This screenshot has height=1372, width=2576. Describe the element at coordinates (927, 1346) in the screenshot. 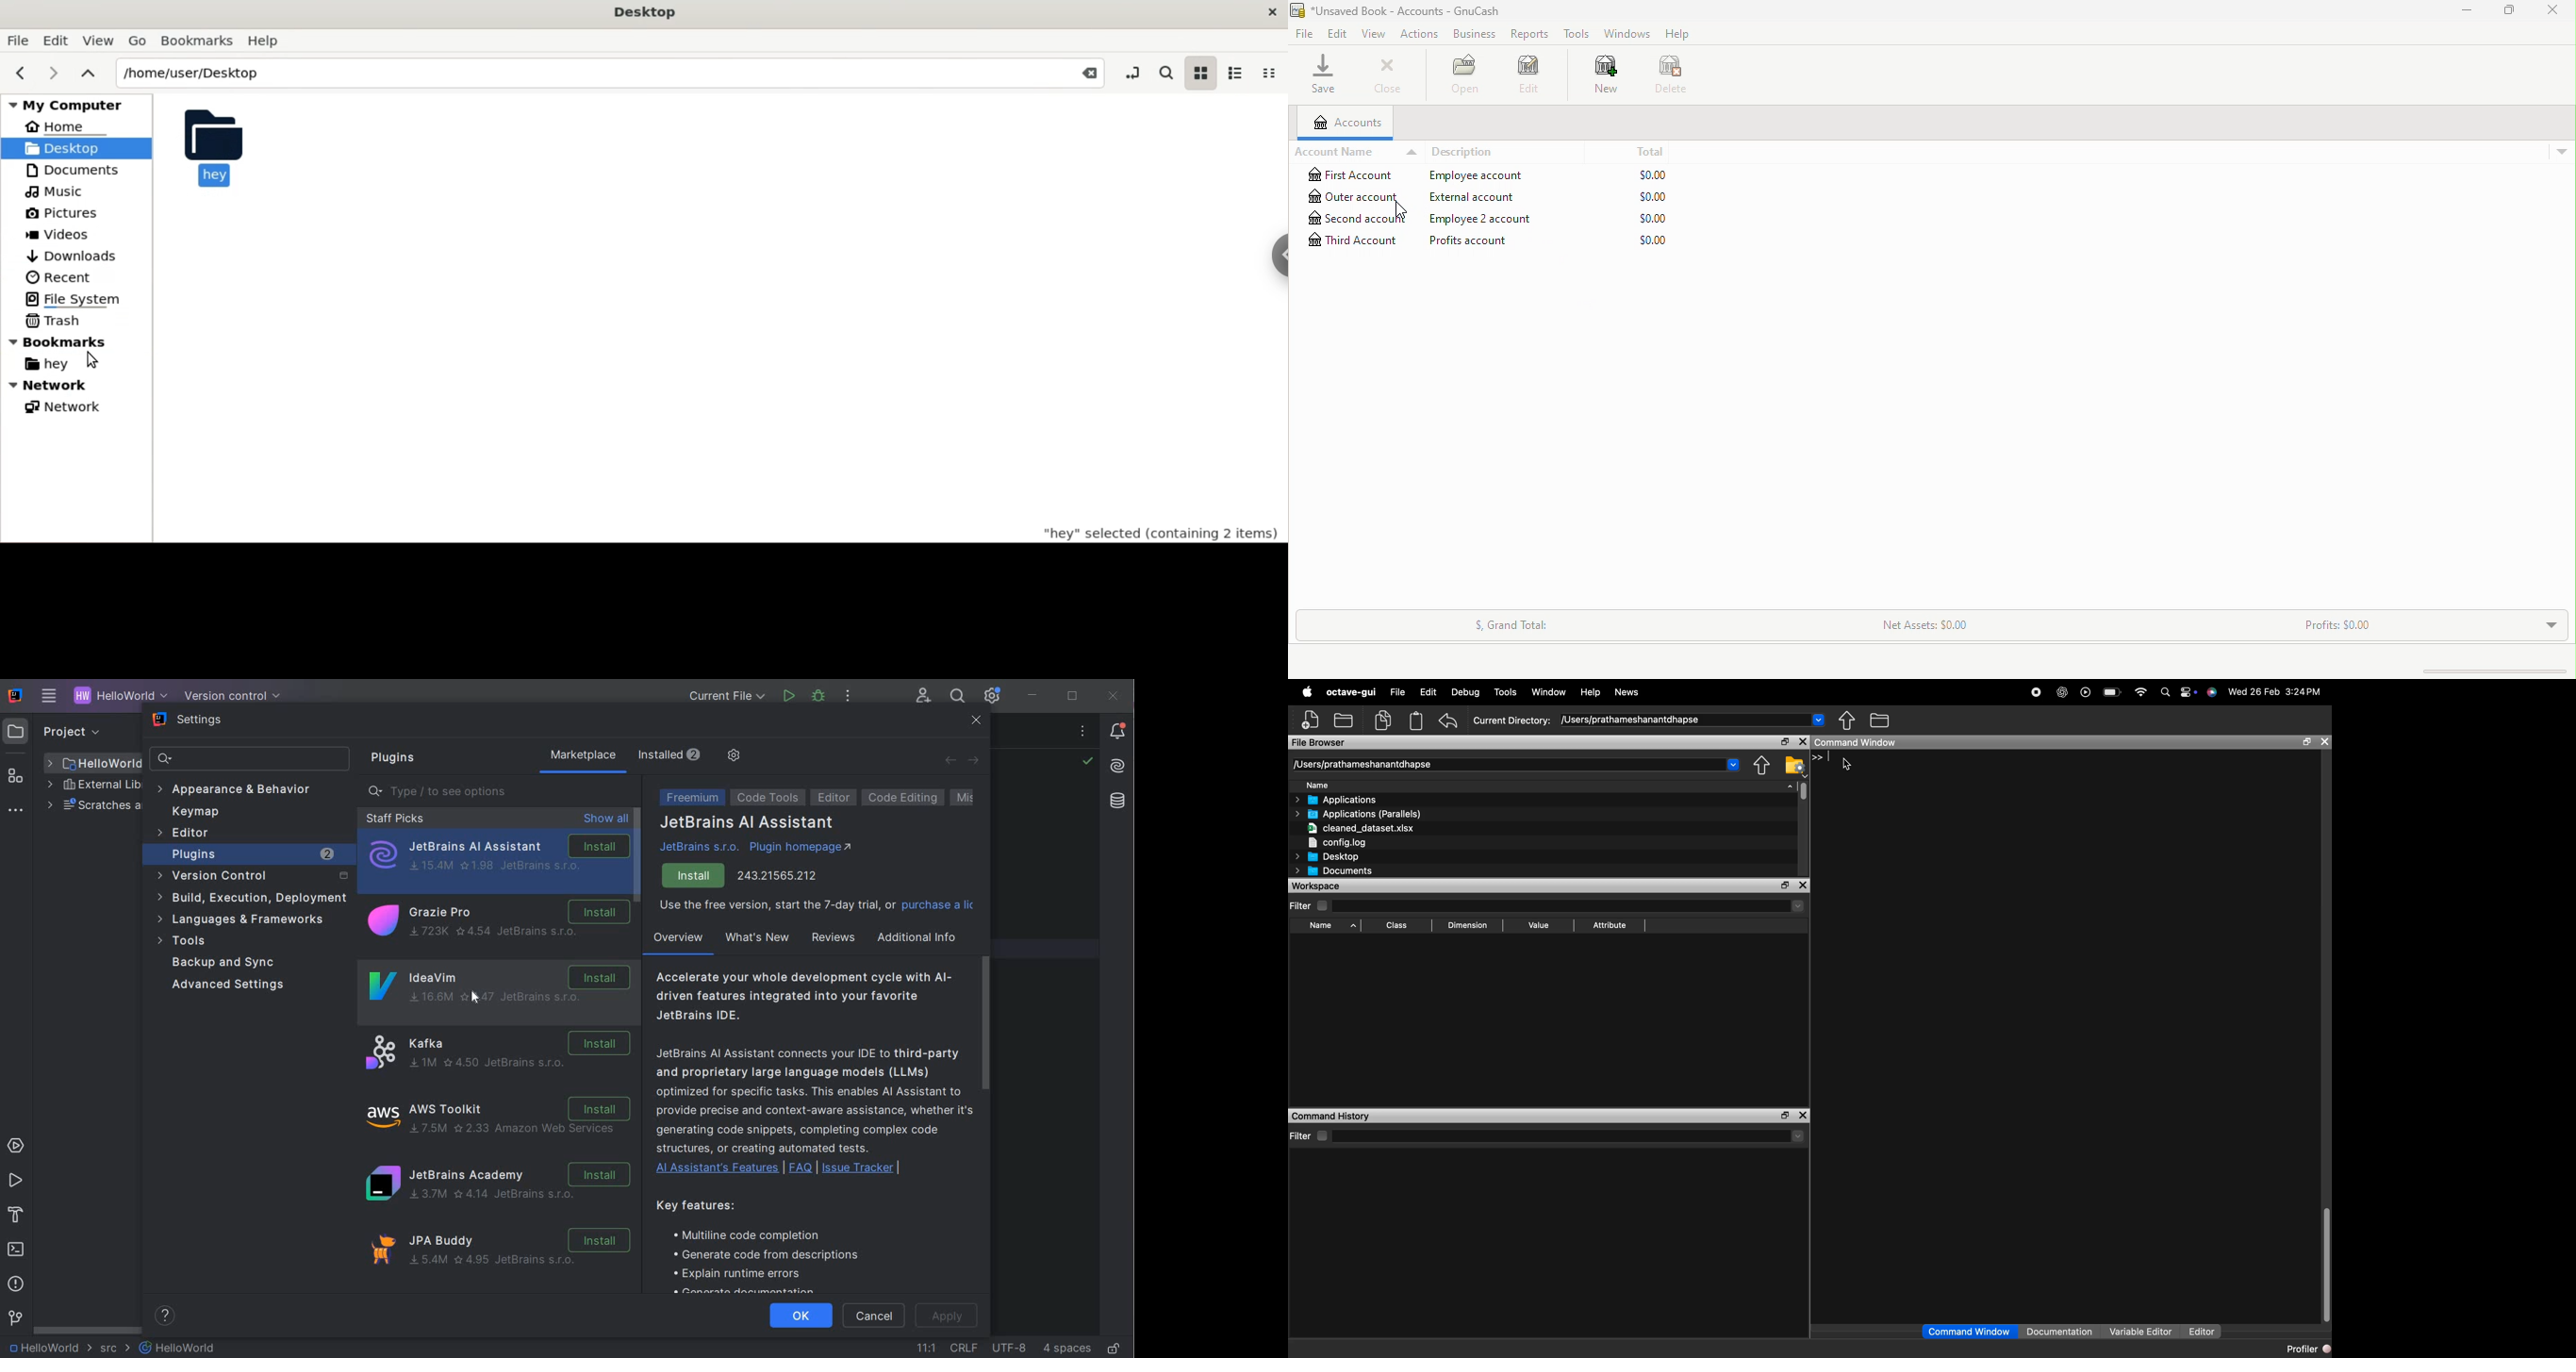

I see `GO TO LINE` at that location.